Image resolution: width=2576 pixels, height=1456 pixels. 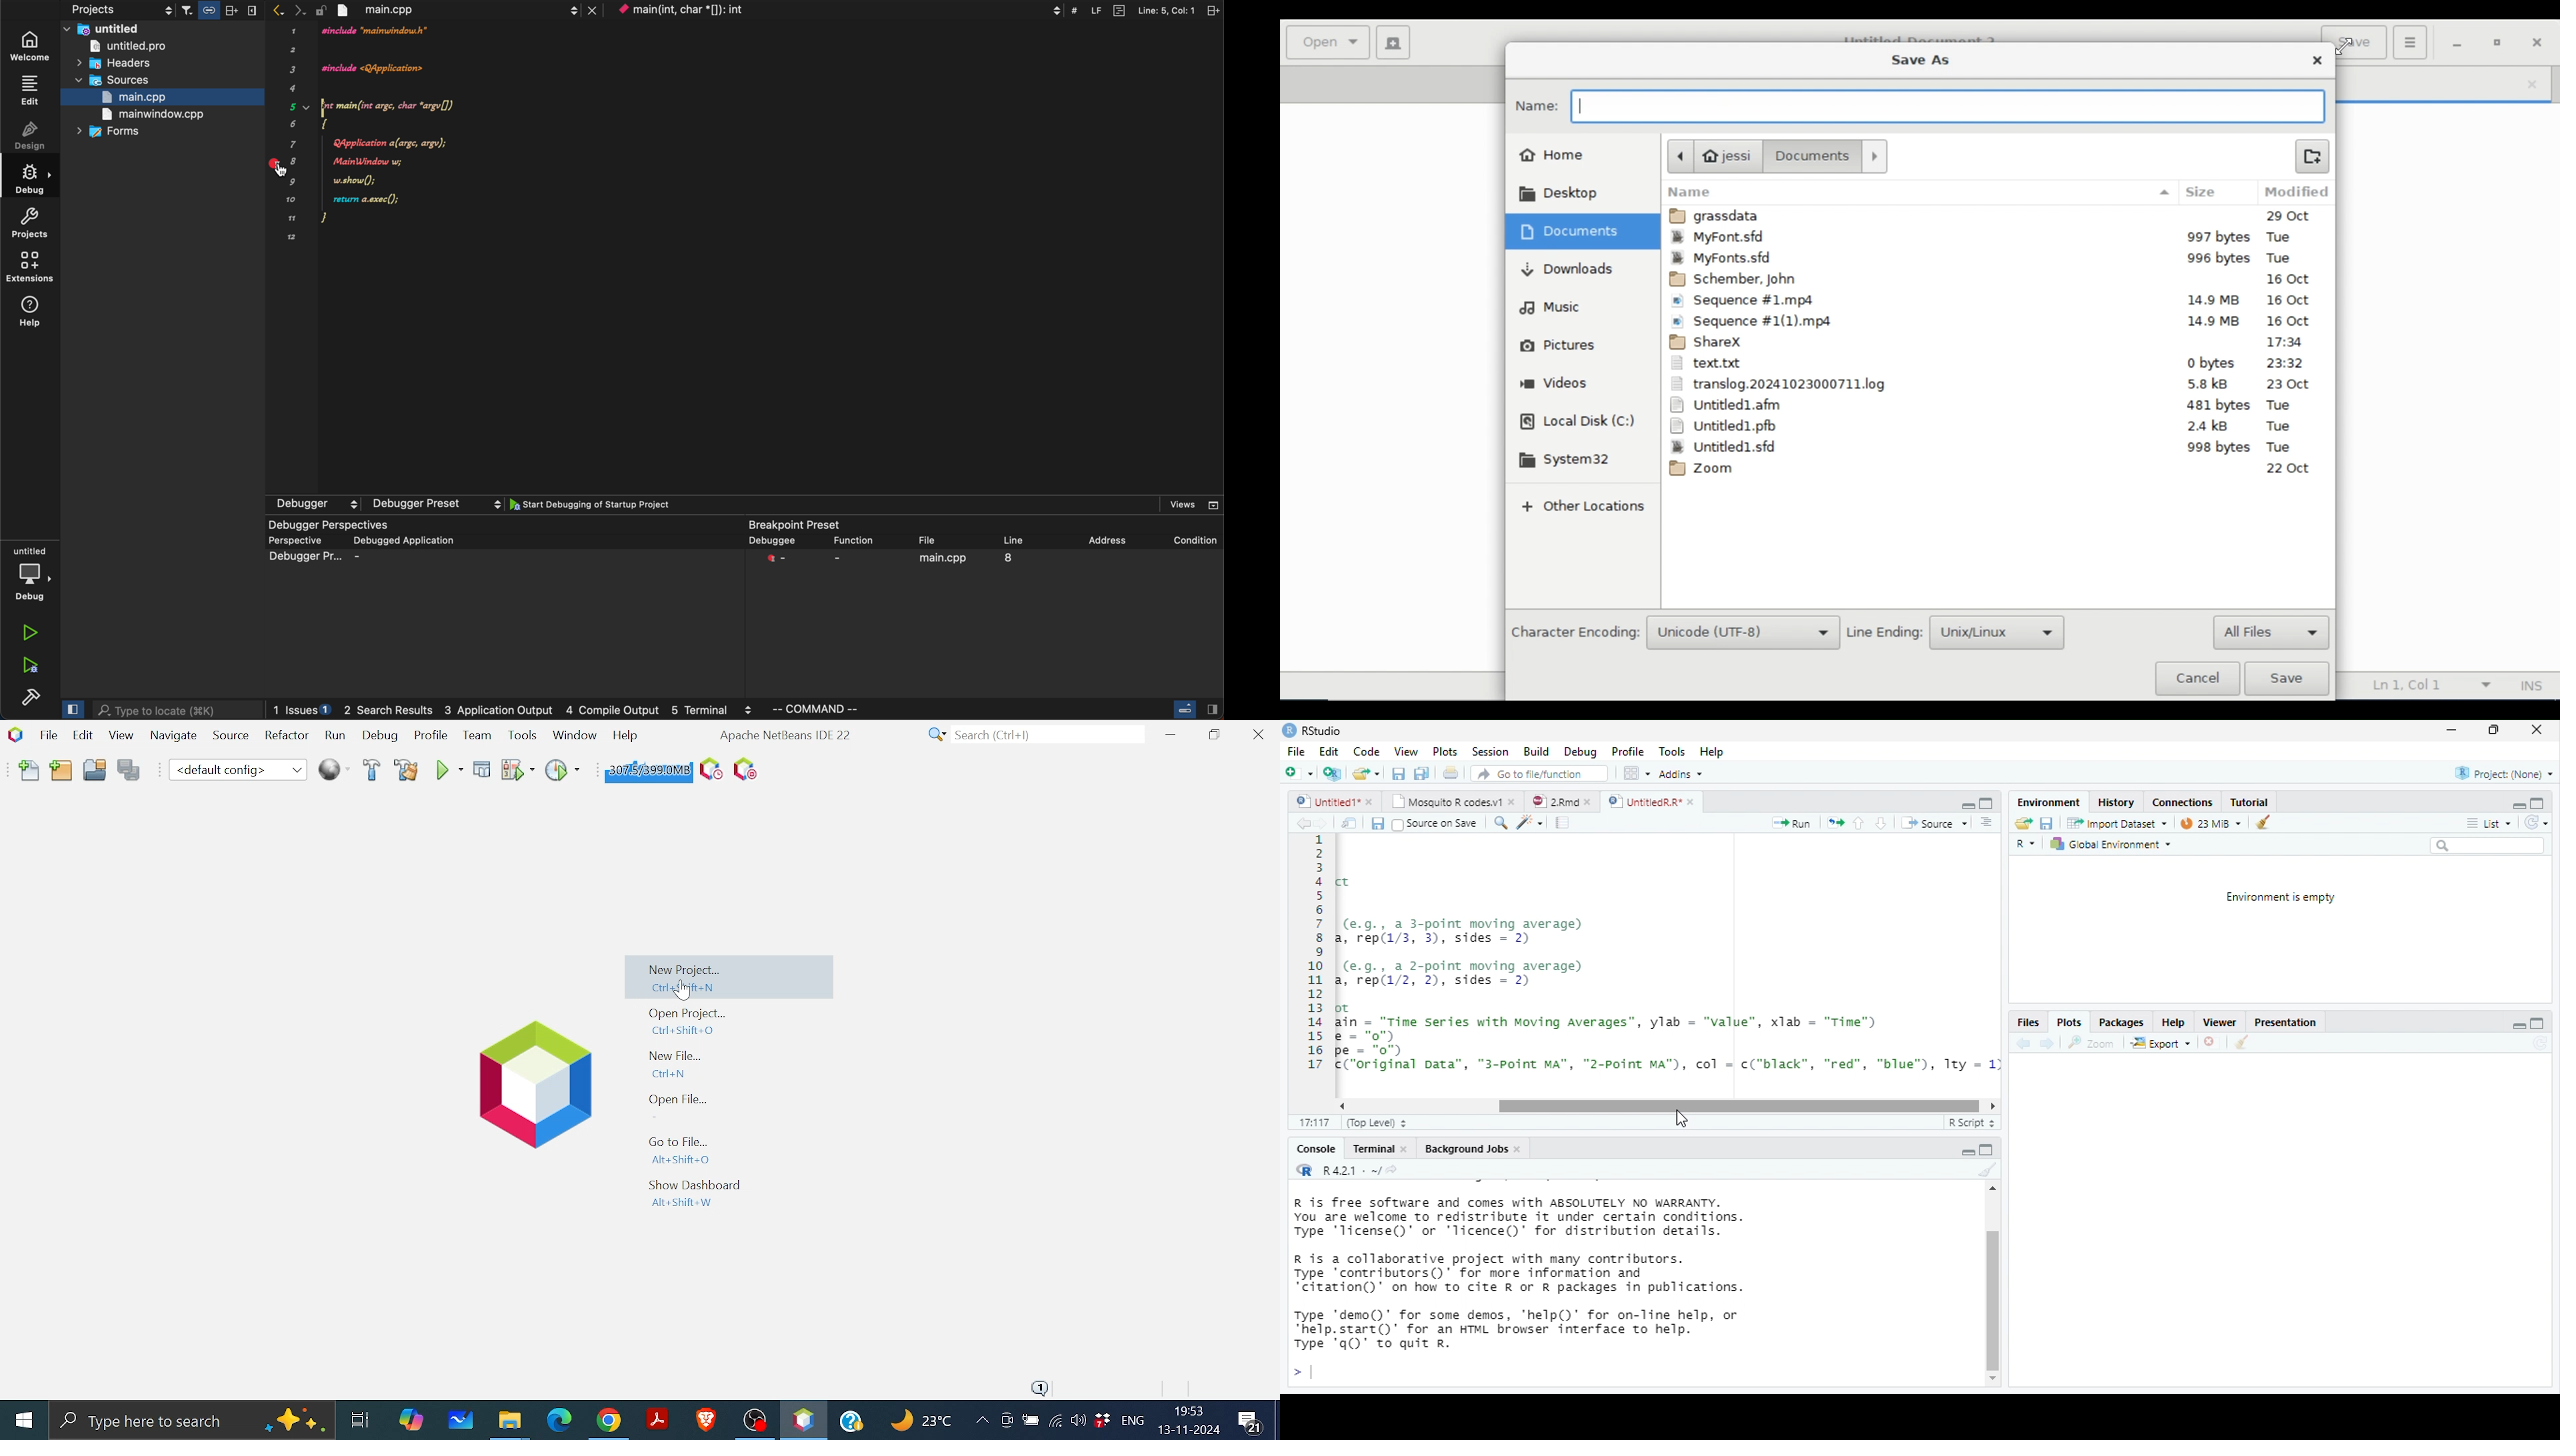 I want to click on cursor, so click(x=1678, y=1121).